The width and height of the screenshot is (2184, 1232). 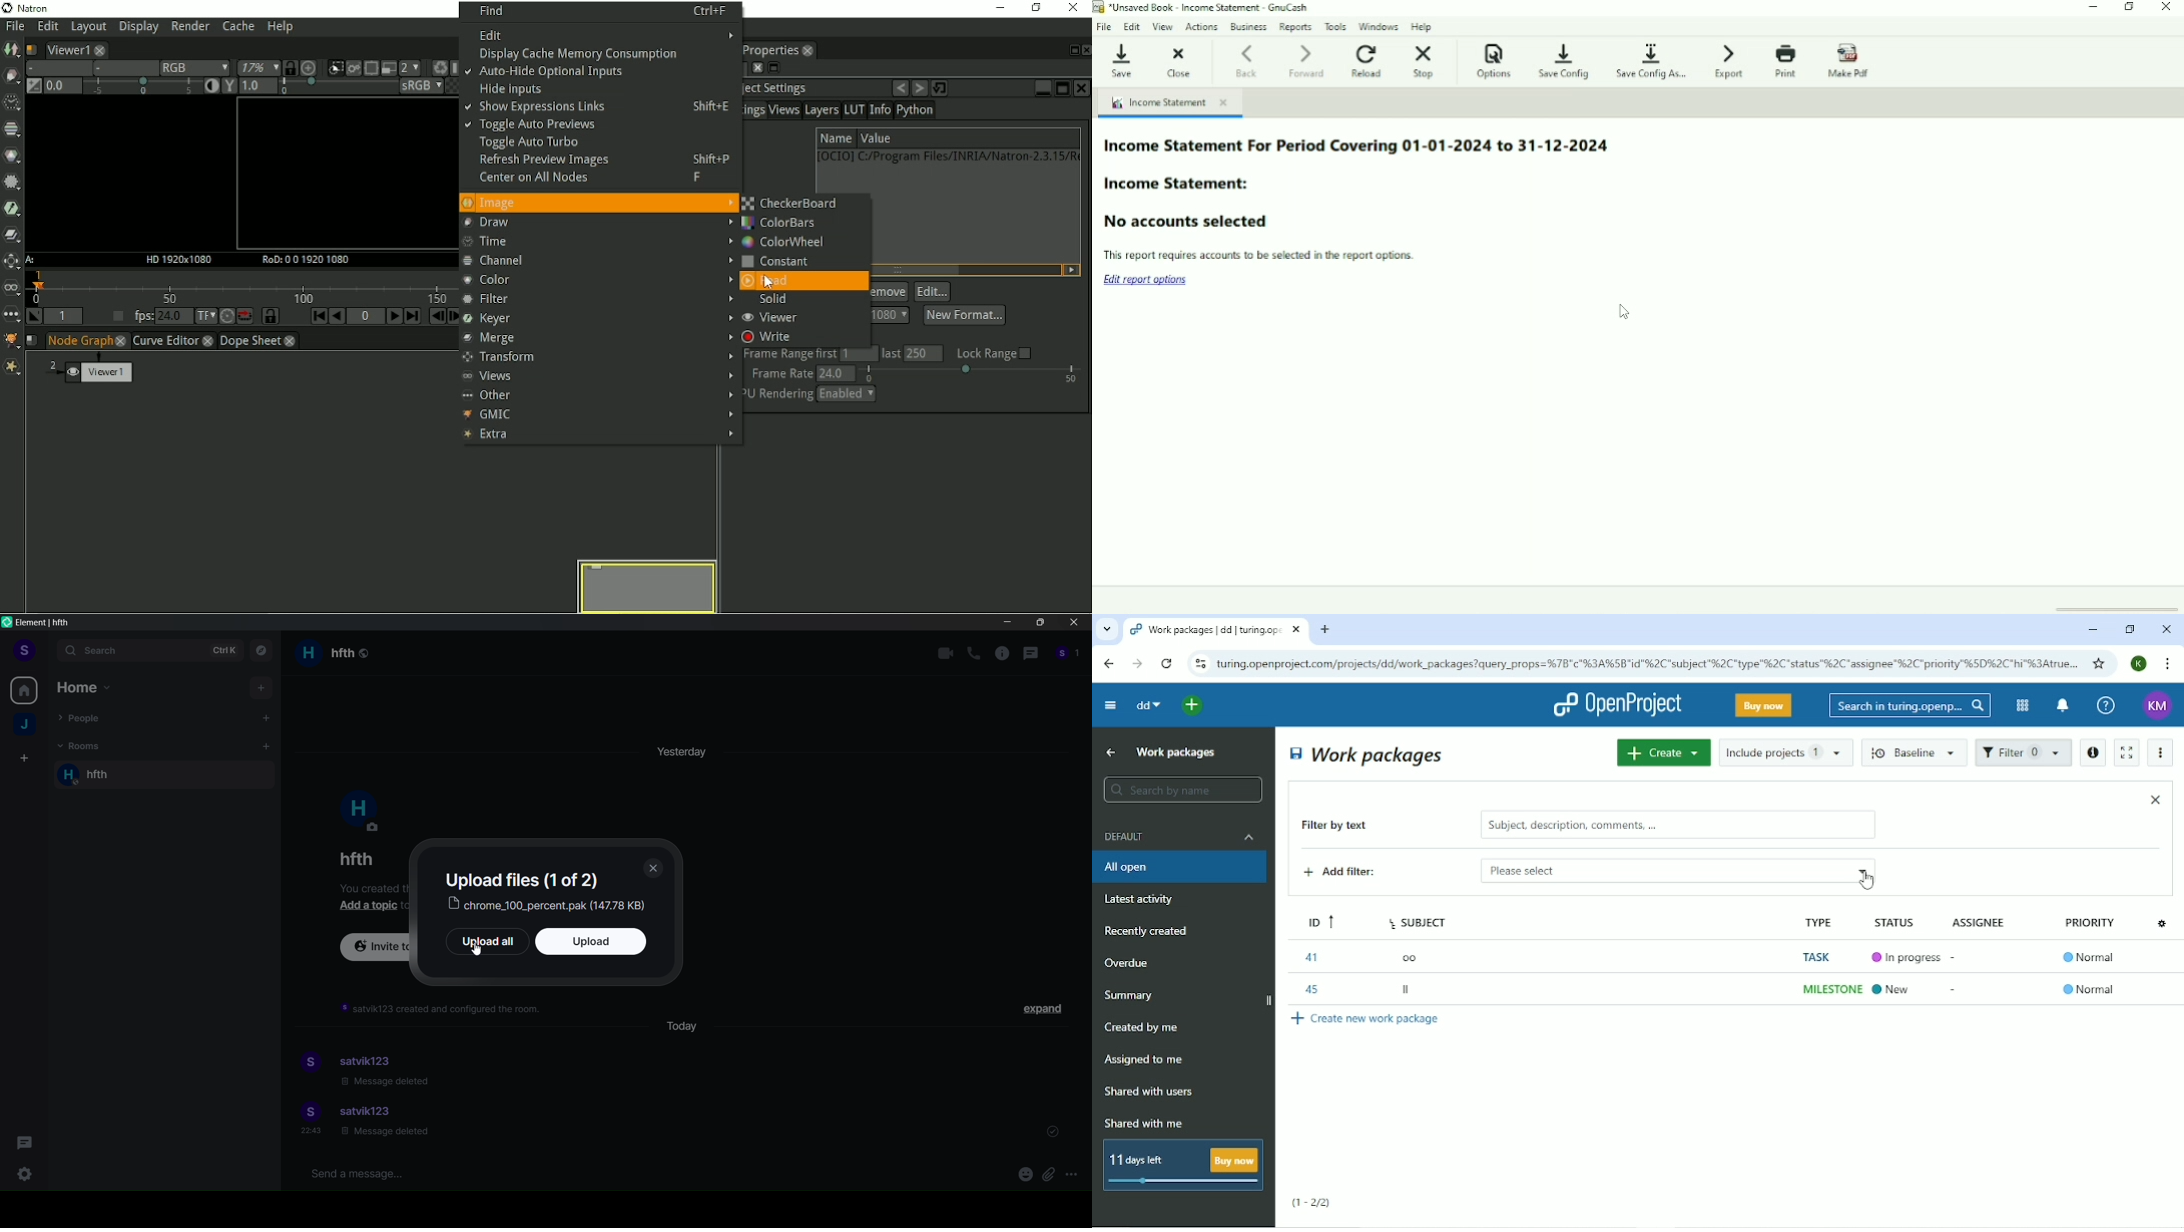 What do you see at coordinates (387, 1083) in the screenshot?
I see `message deleted` at bounding box center [387, 1083].